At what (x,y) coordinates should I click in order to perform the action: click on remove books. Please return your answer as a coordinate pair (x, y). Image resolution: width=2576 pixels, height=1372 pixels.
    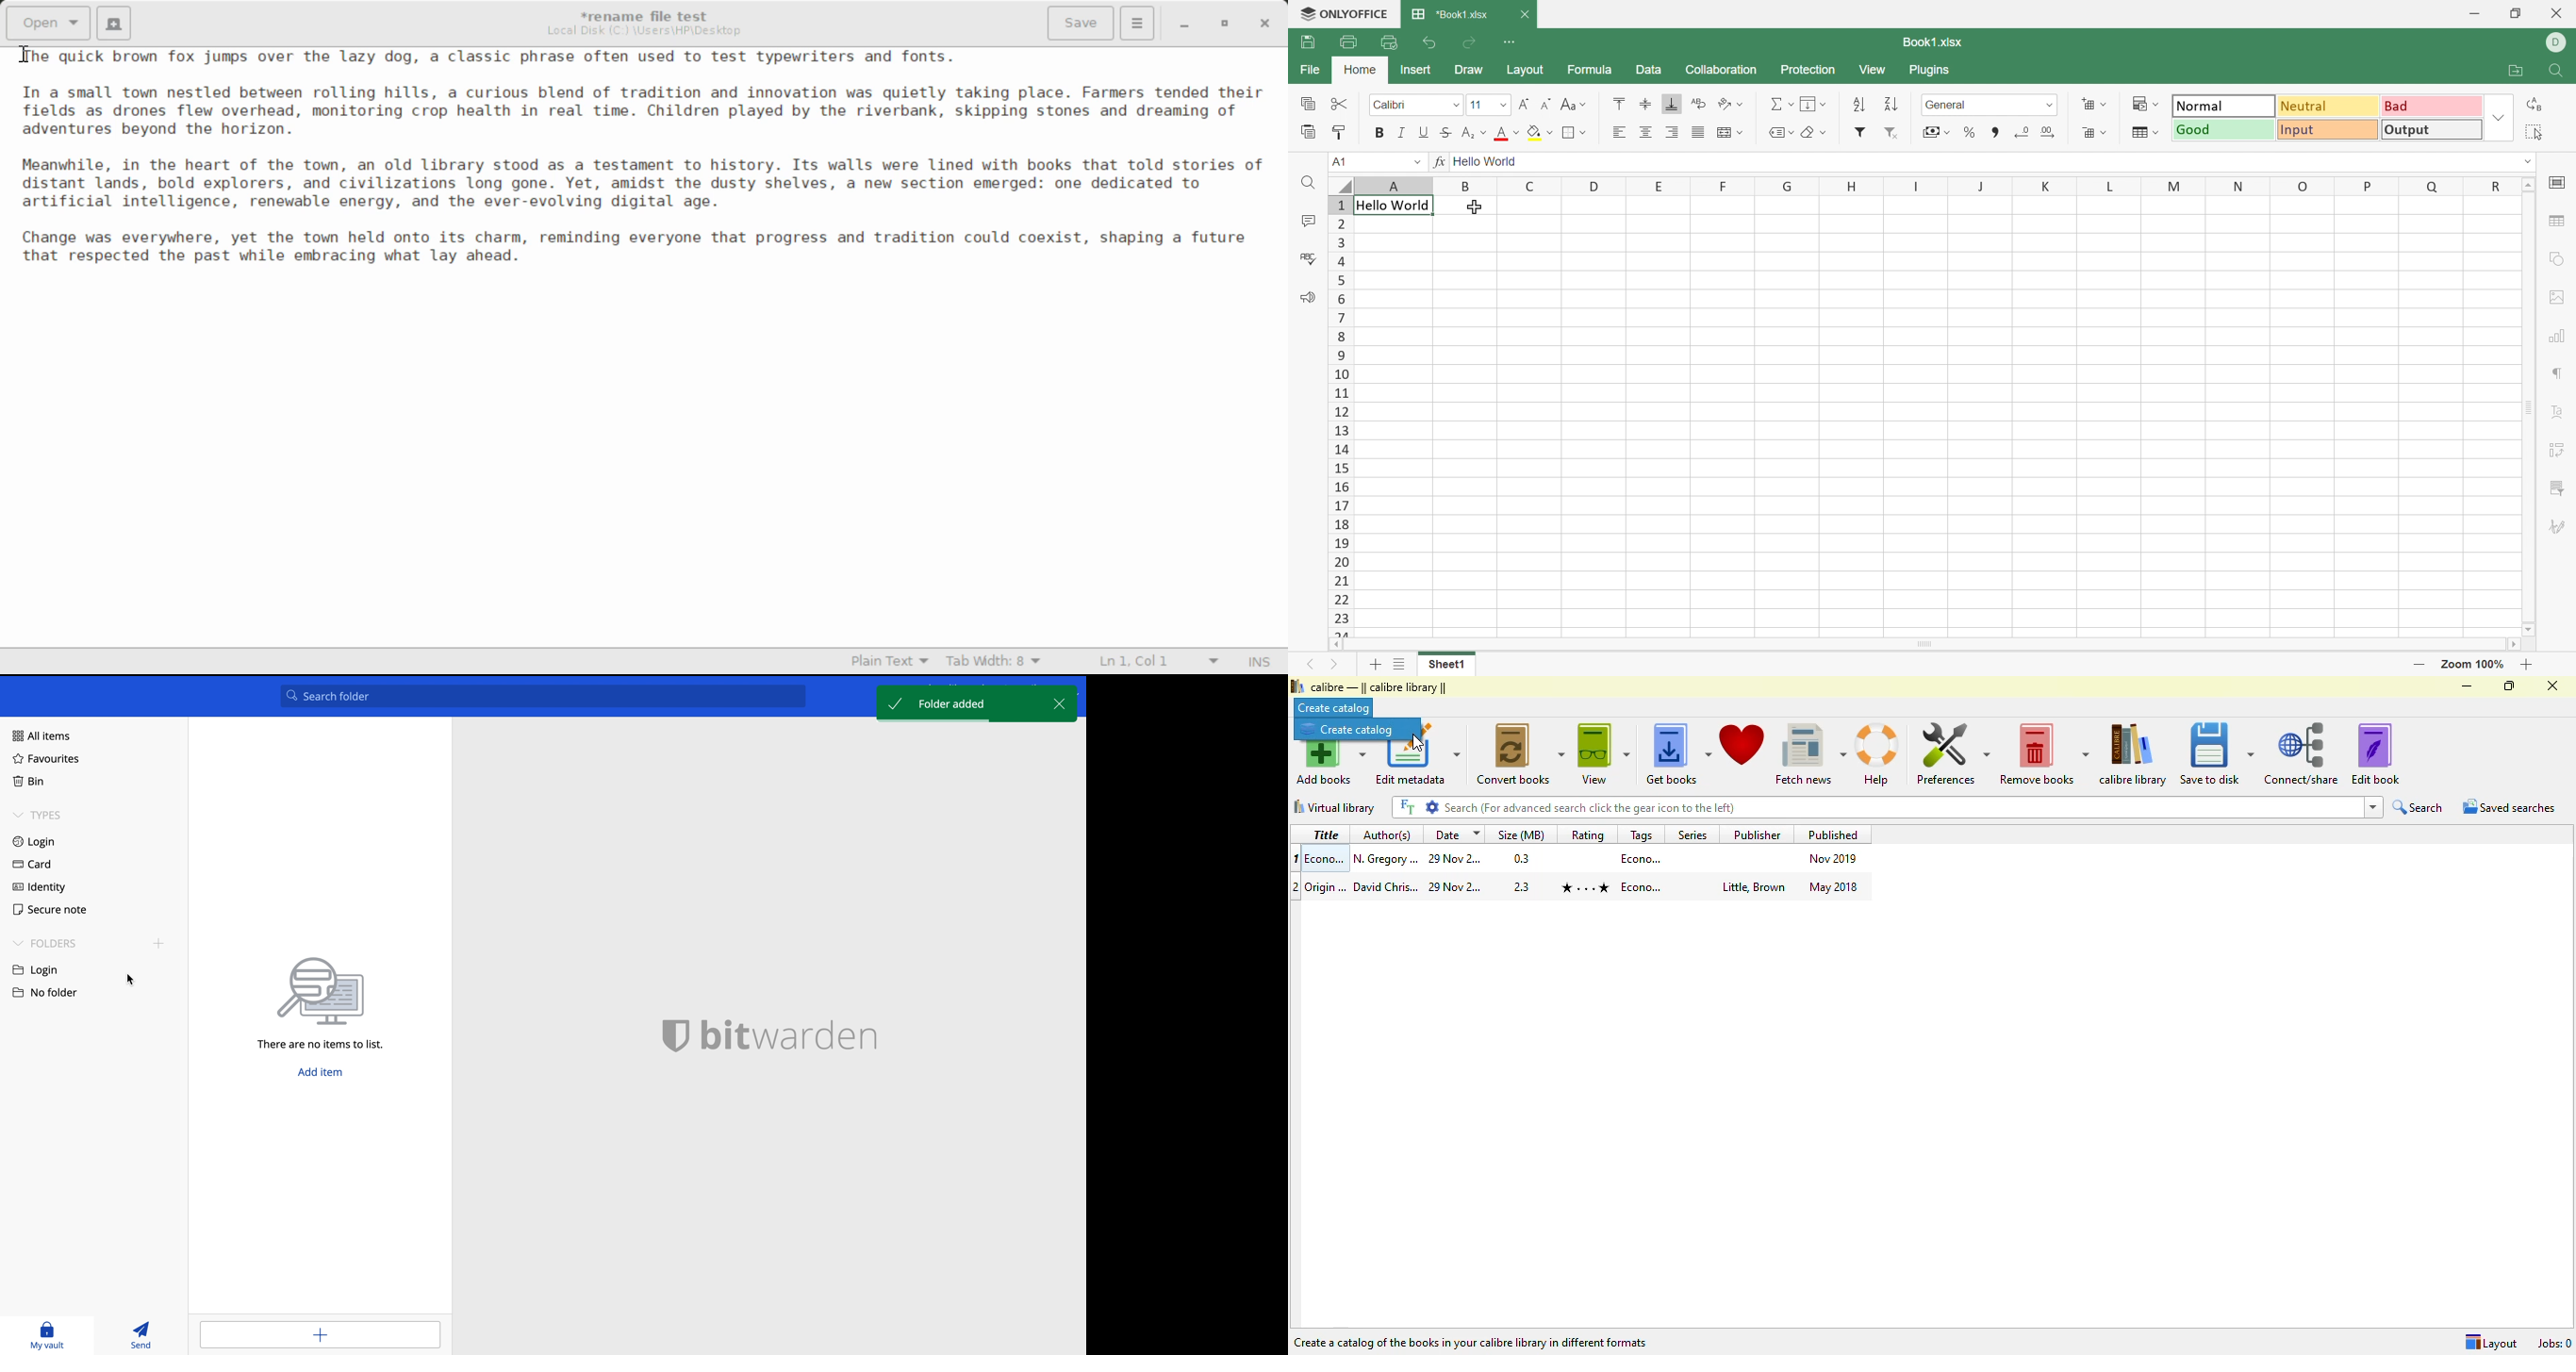
    Looking at the image, I should click on (2043, 753).